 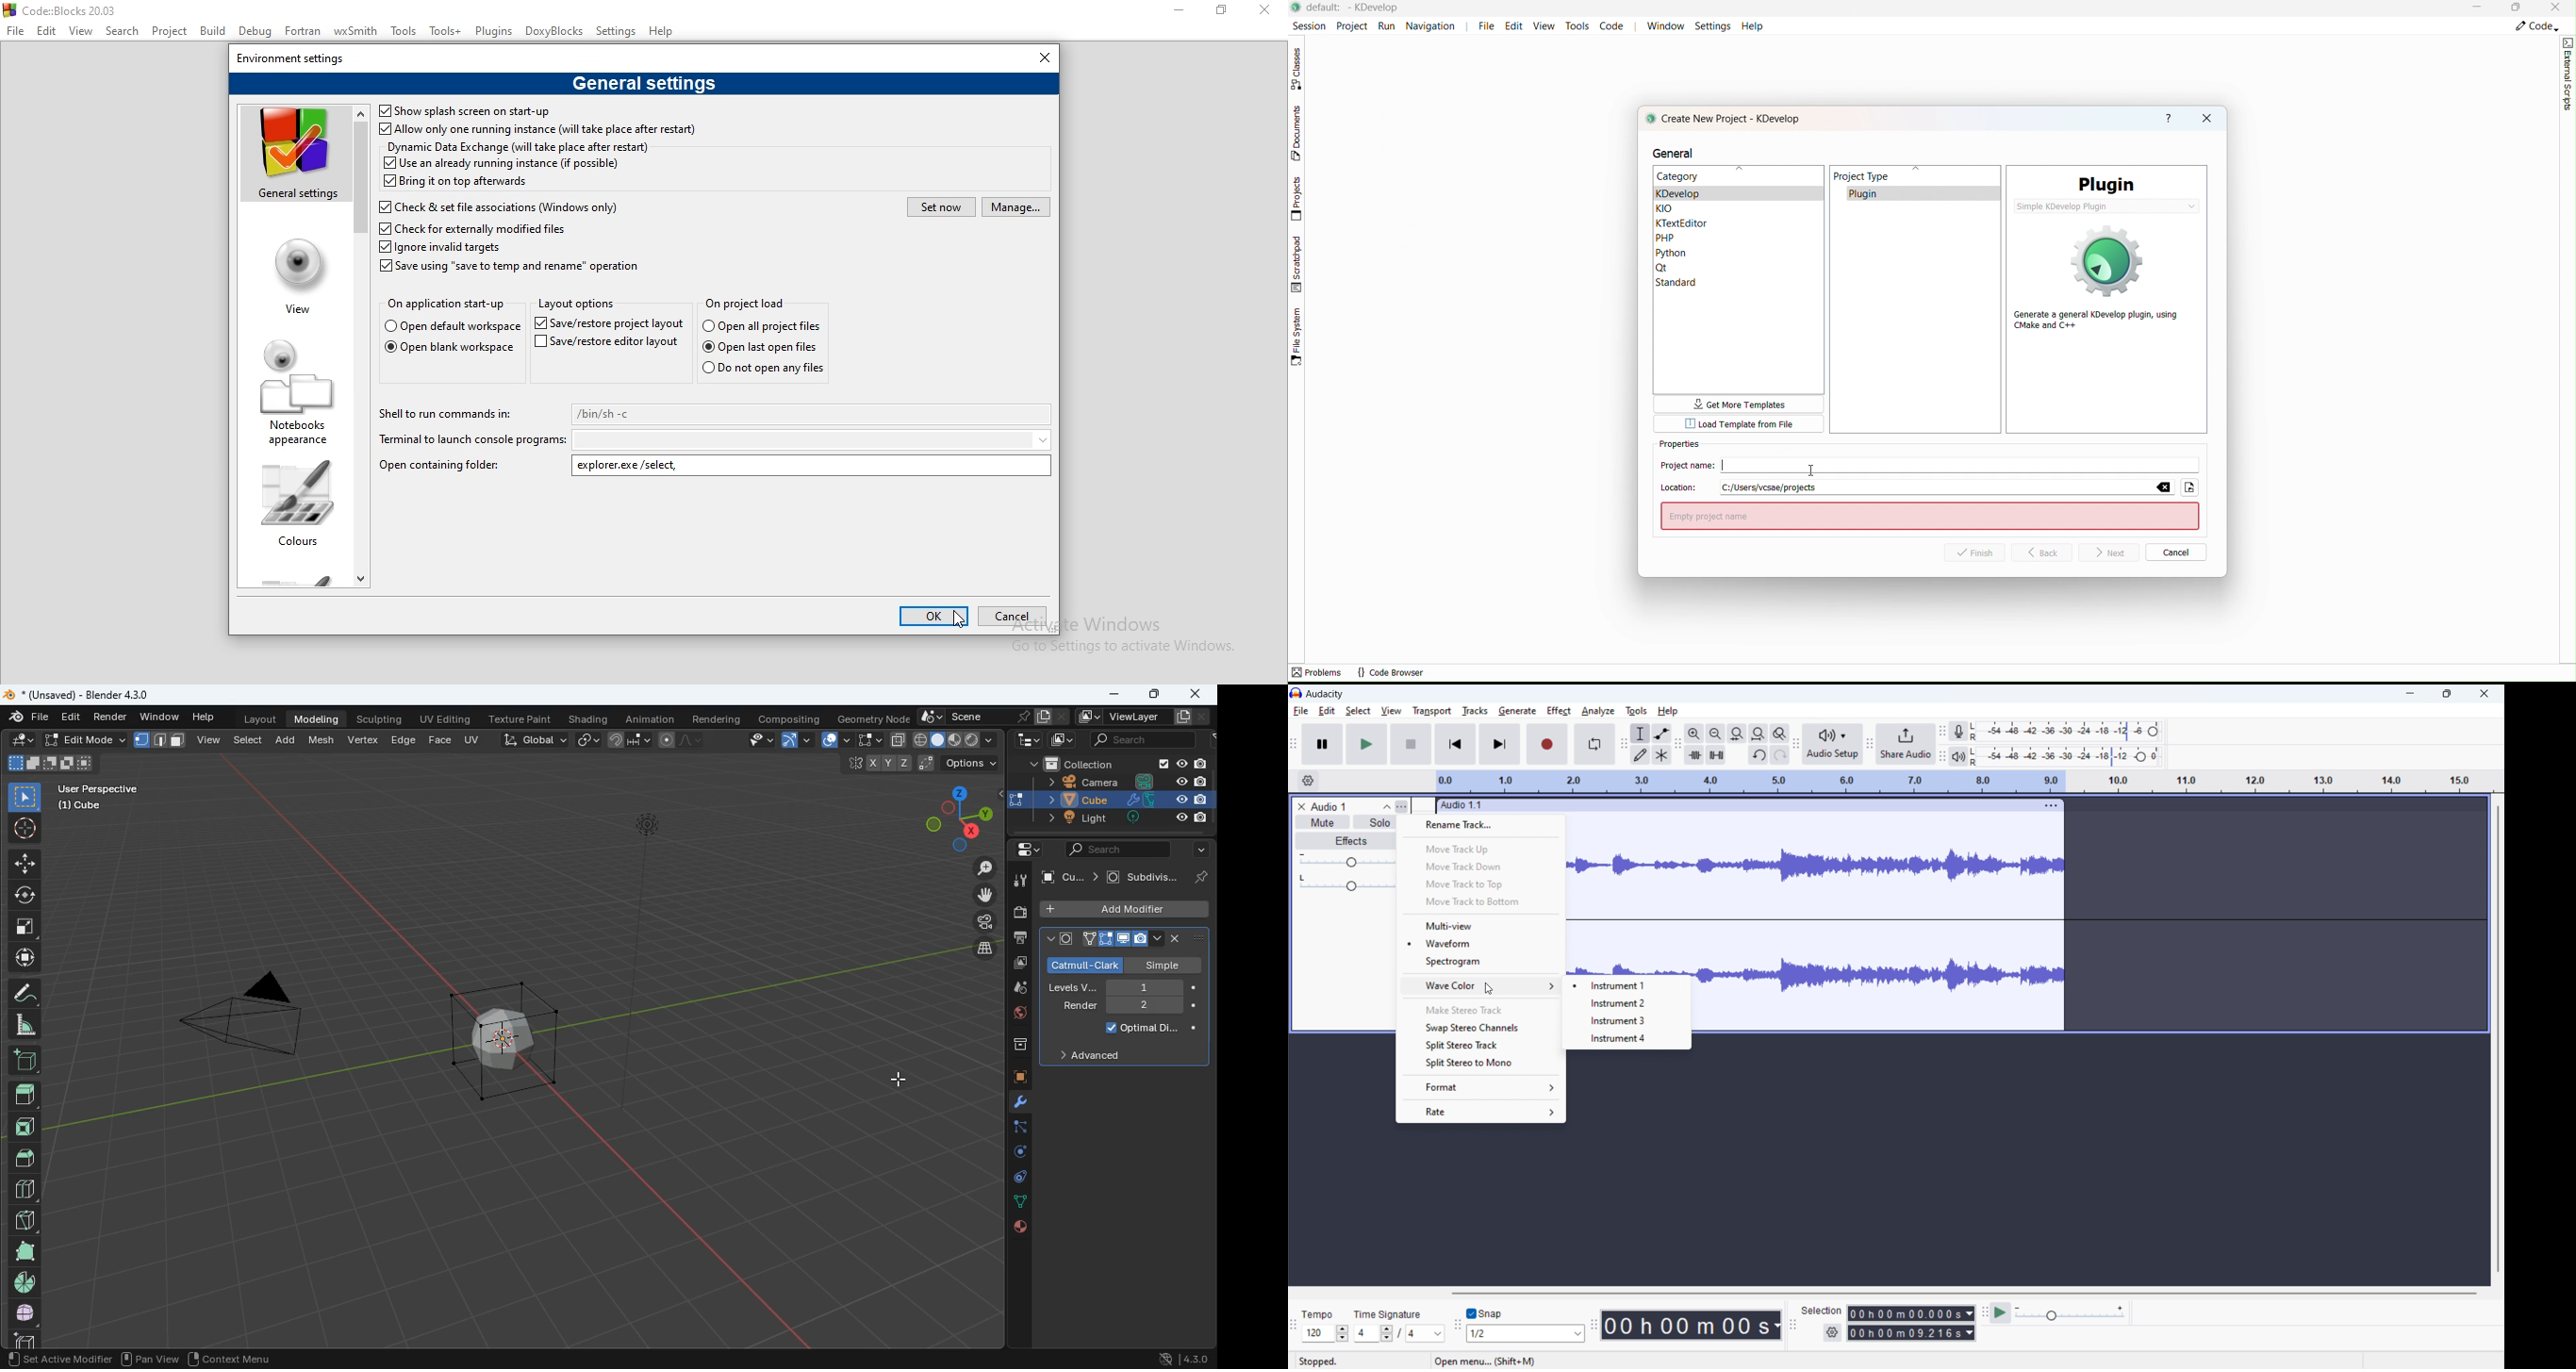 What do you see at coordinates (1129, 1007) in the screenshot?
I see `render` at bounding box center [1129, 1007].